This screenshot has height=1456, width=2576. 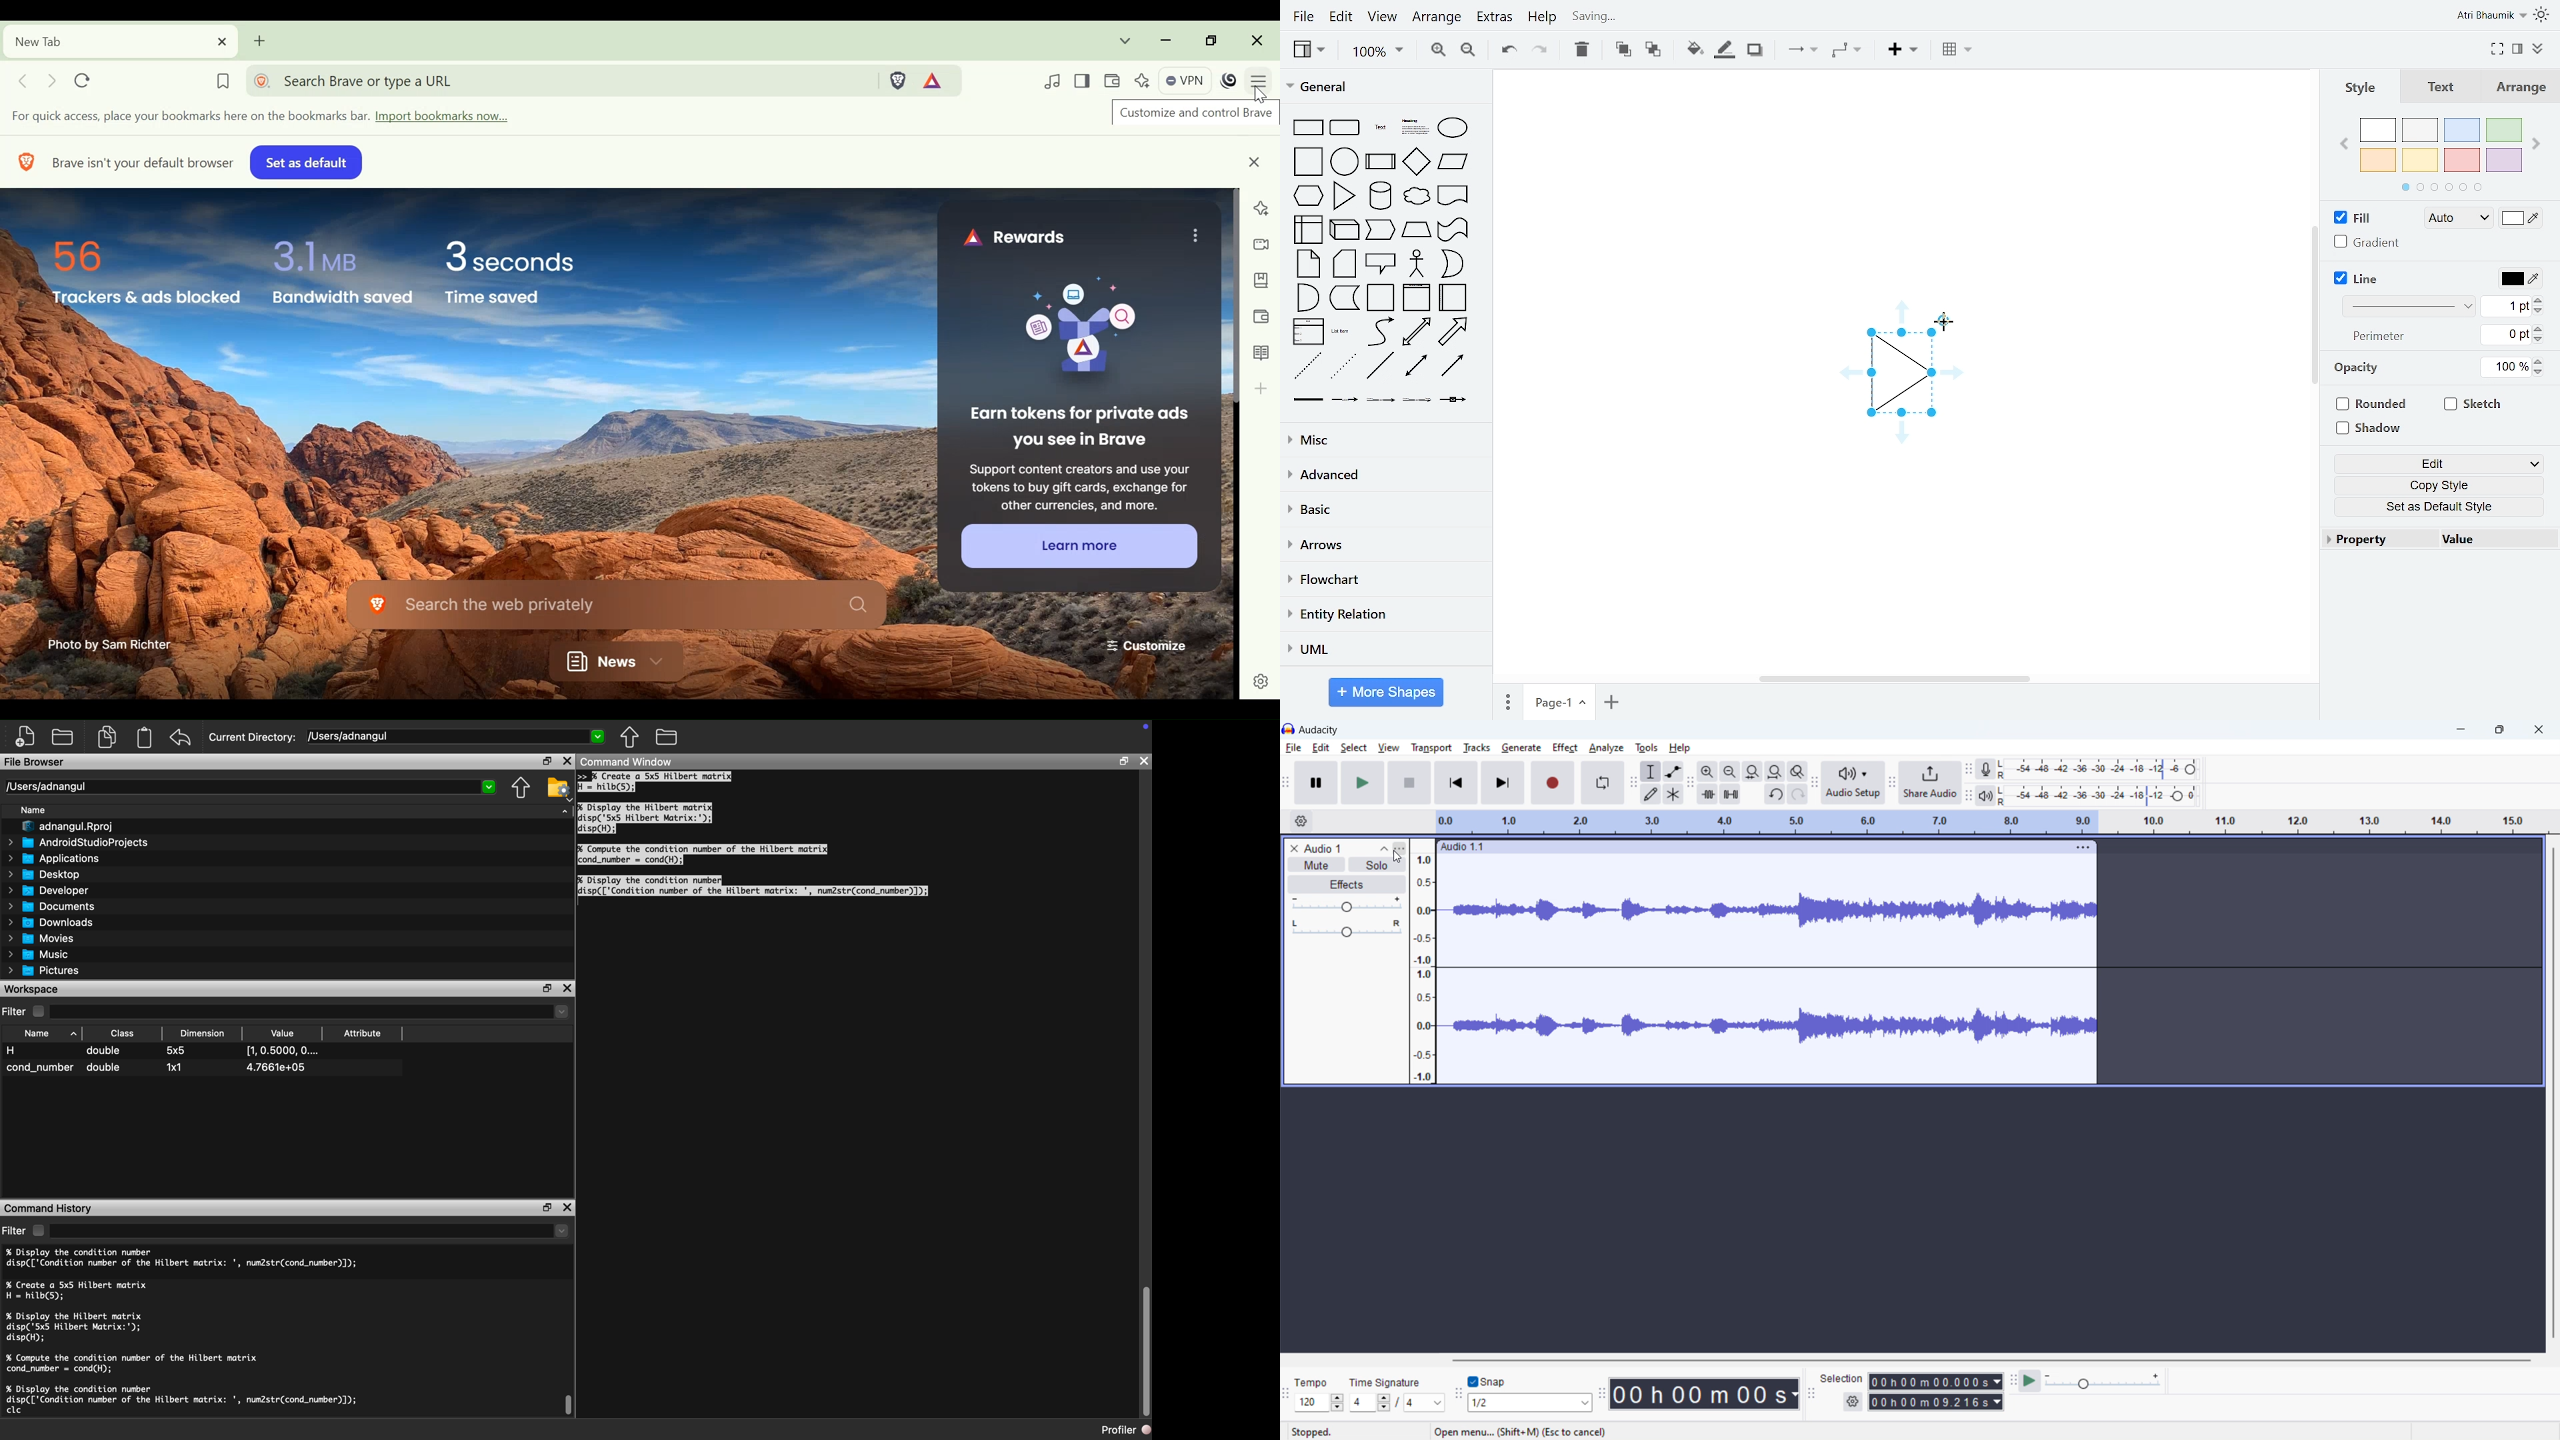 I want to click on timestamp, so click(x=1704, y=1393).